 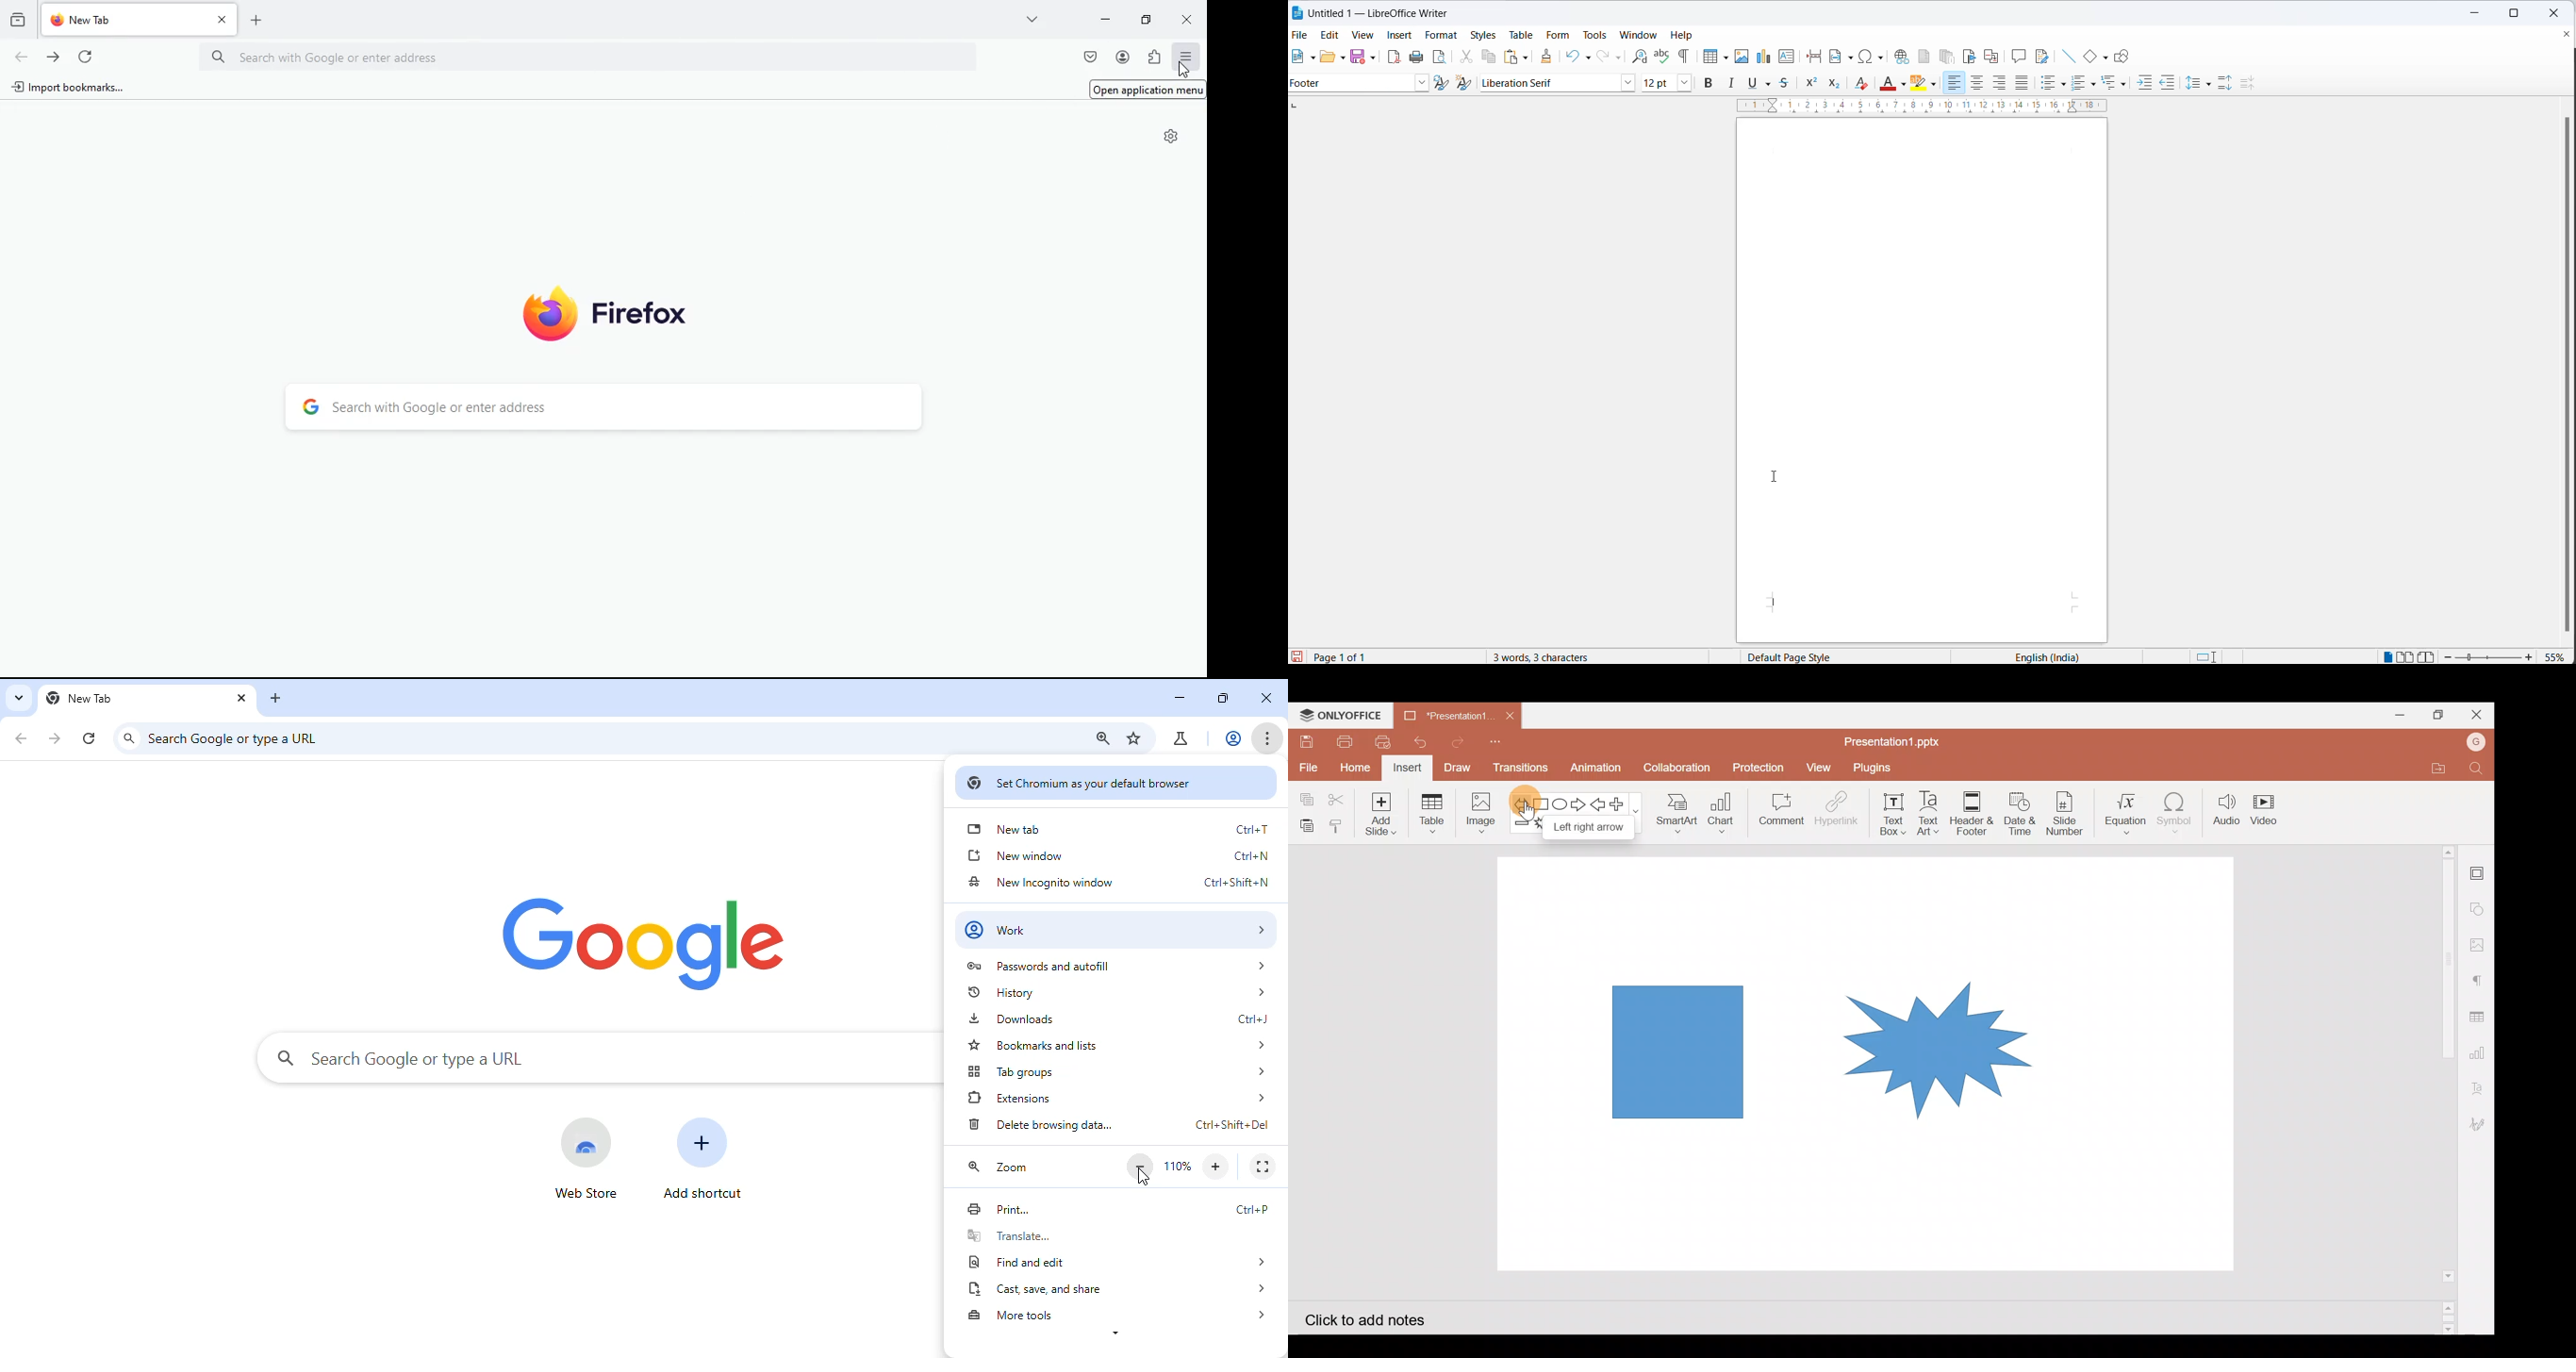 I want to click on show track changes functions, so click(x=2041, y=56).